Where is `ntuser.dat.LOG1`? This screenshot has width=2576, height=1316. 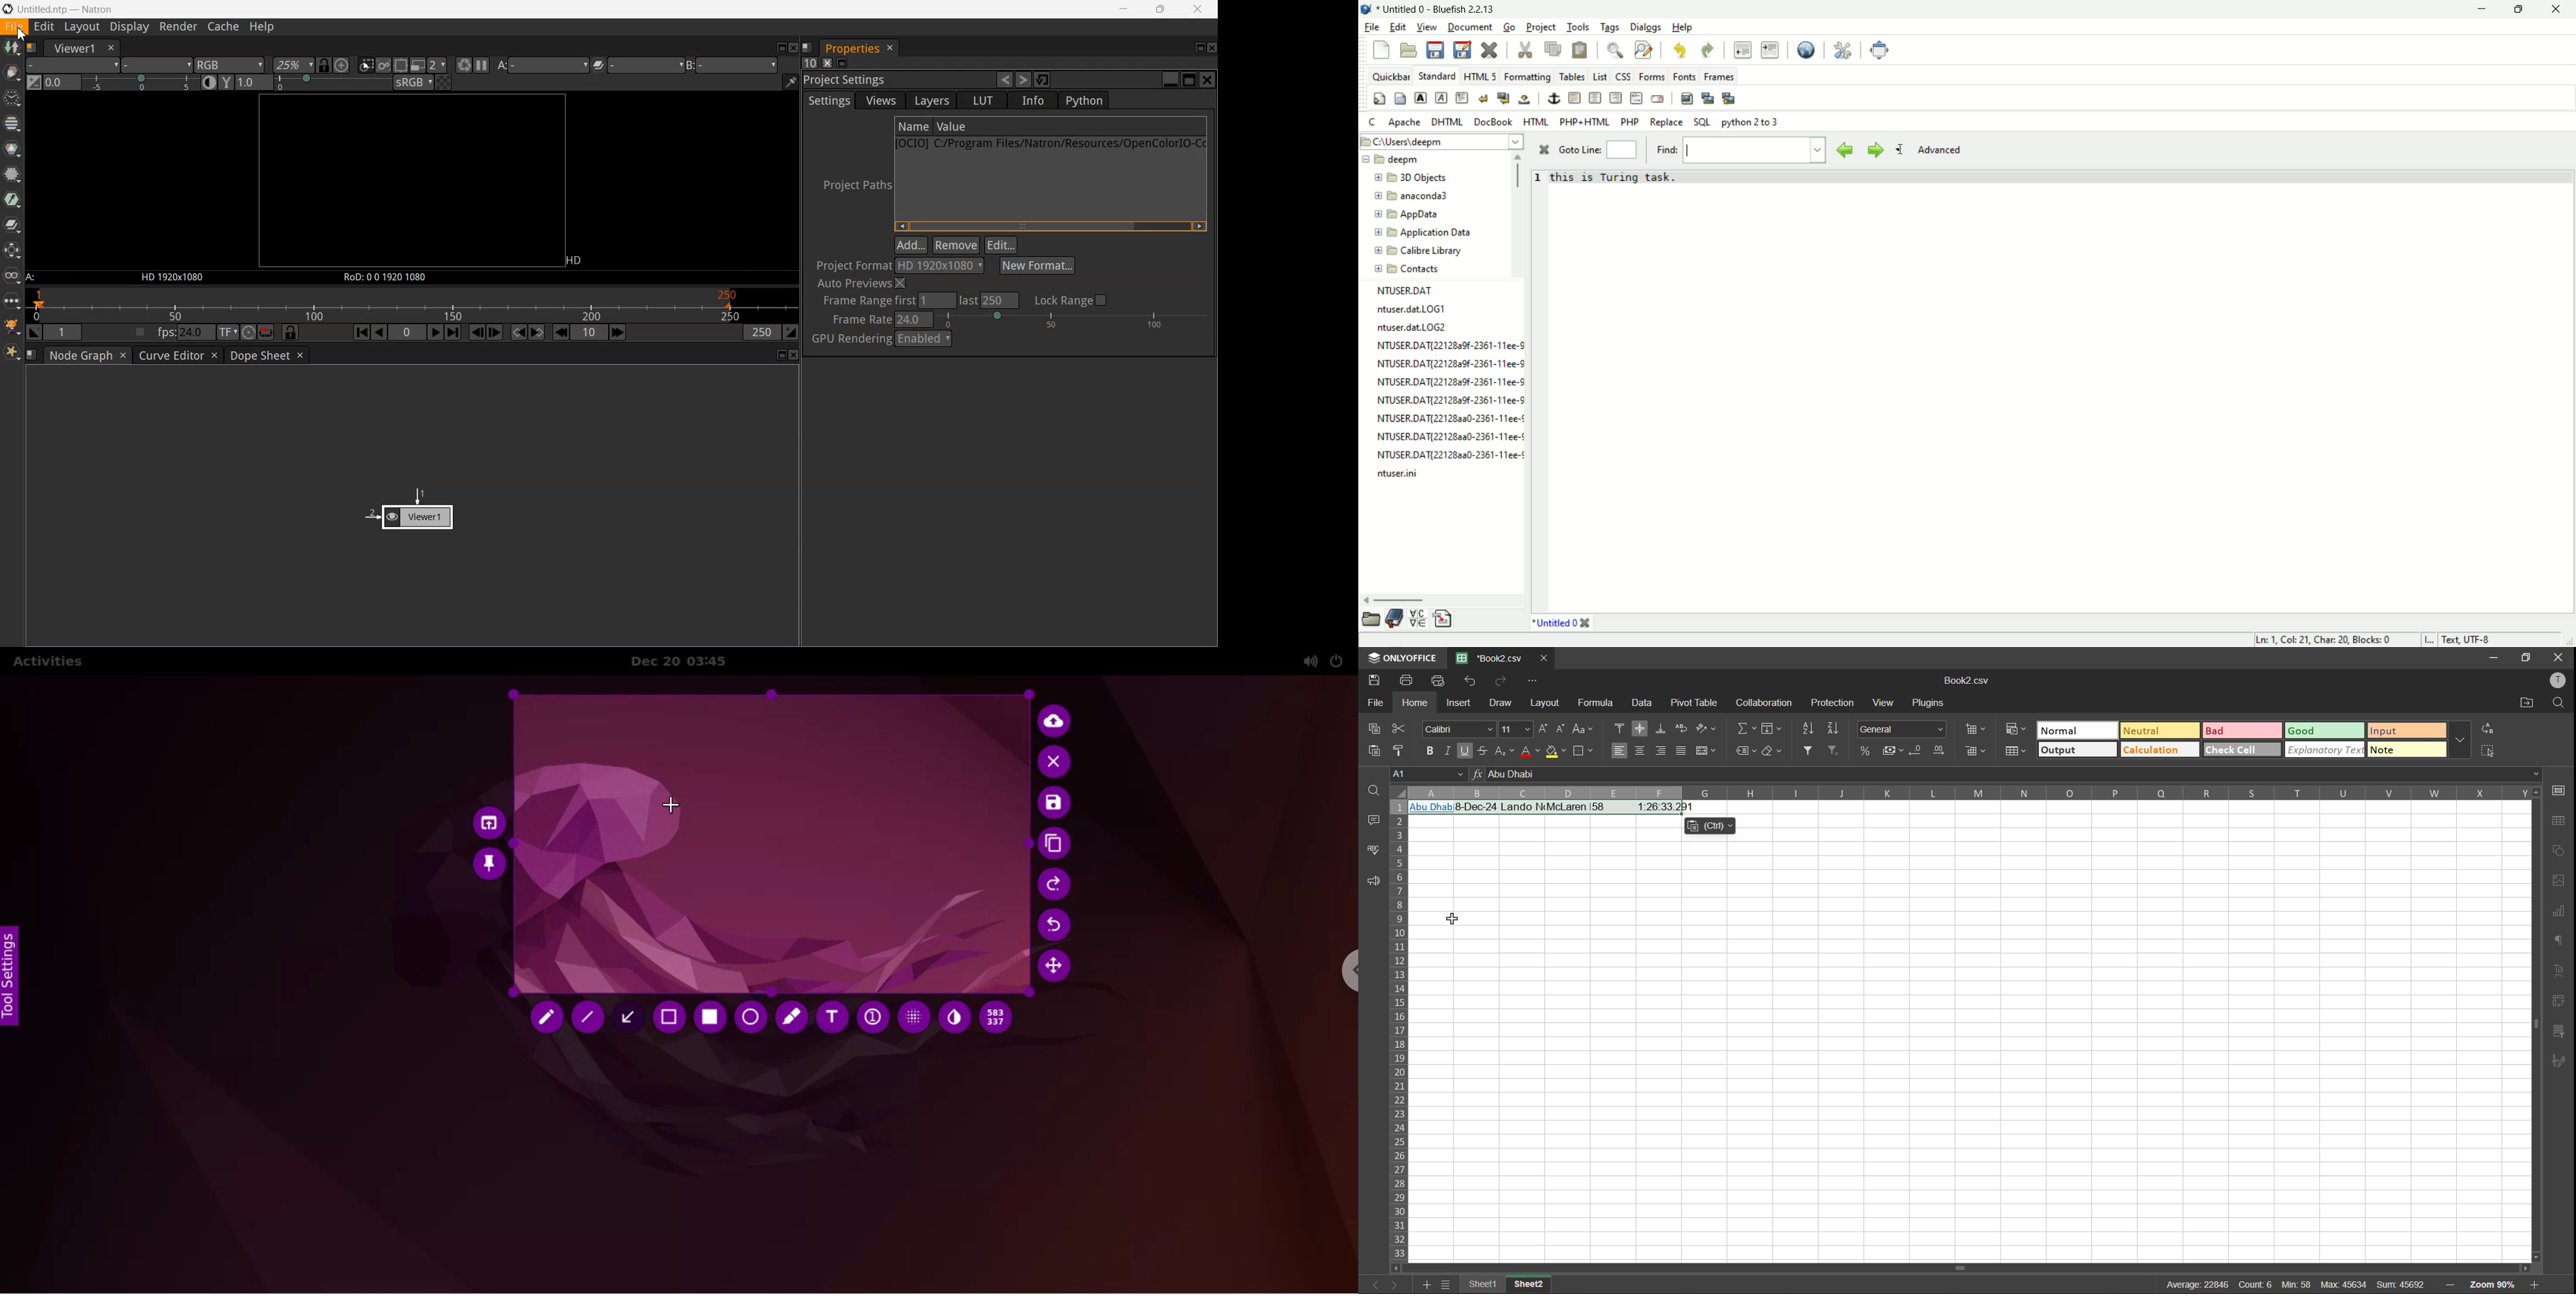 ntuser.dat.LOG1 is located at coordinates (1404, 309).